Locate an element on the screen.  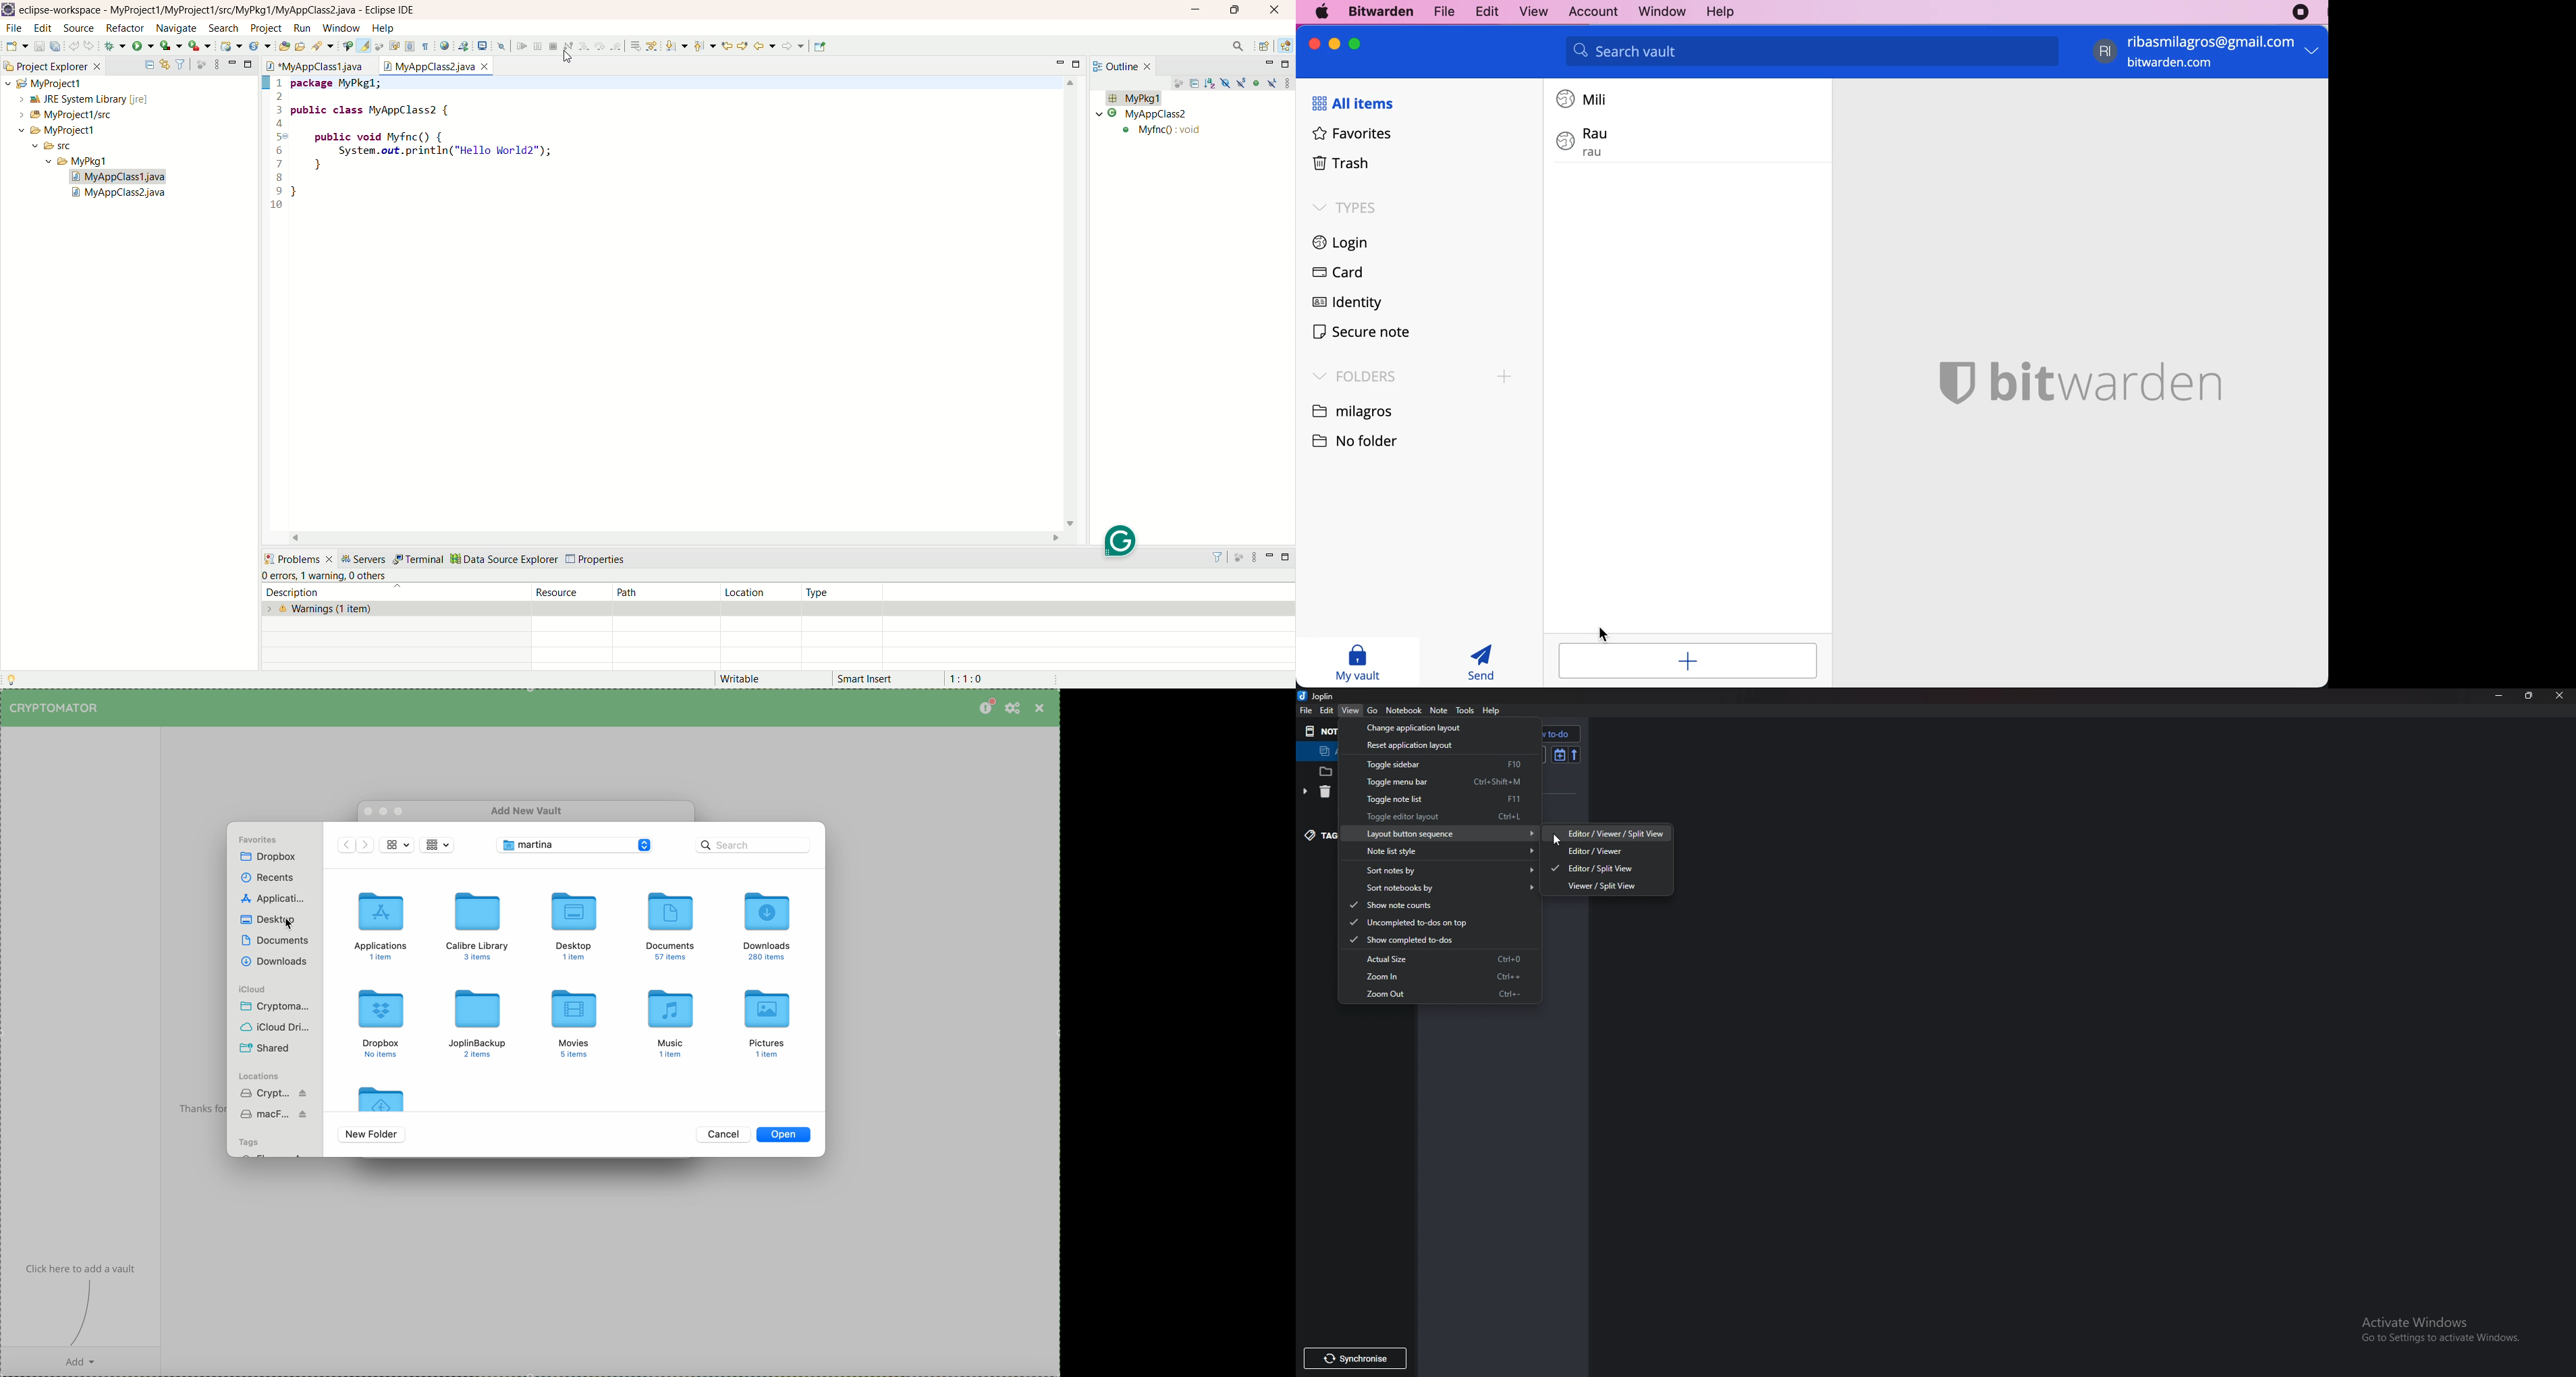
project explorer is located at coordinates (51, 65).